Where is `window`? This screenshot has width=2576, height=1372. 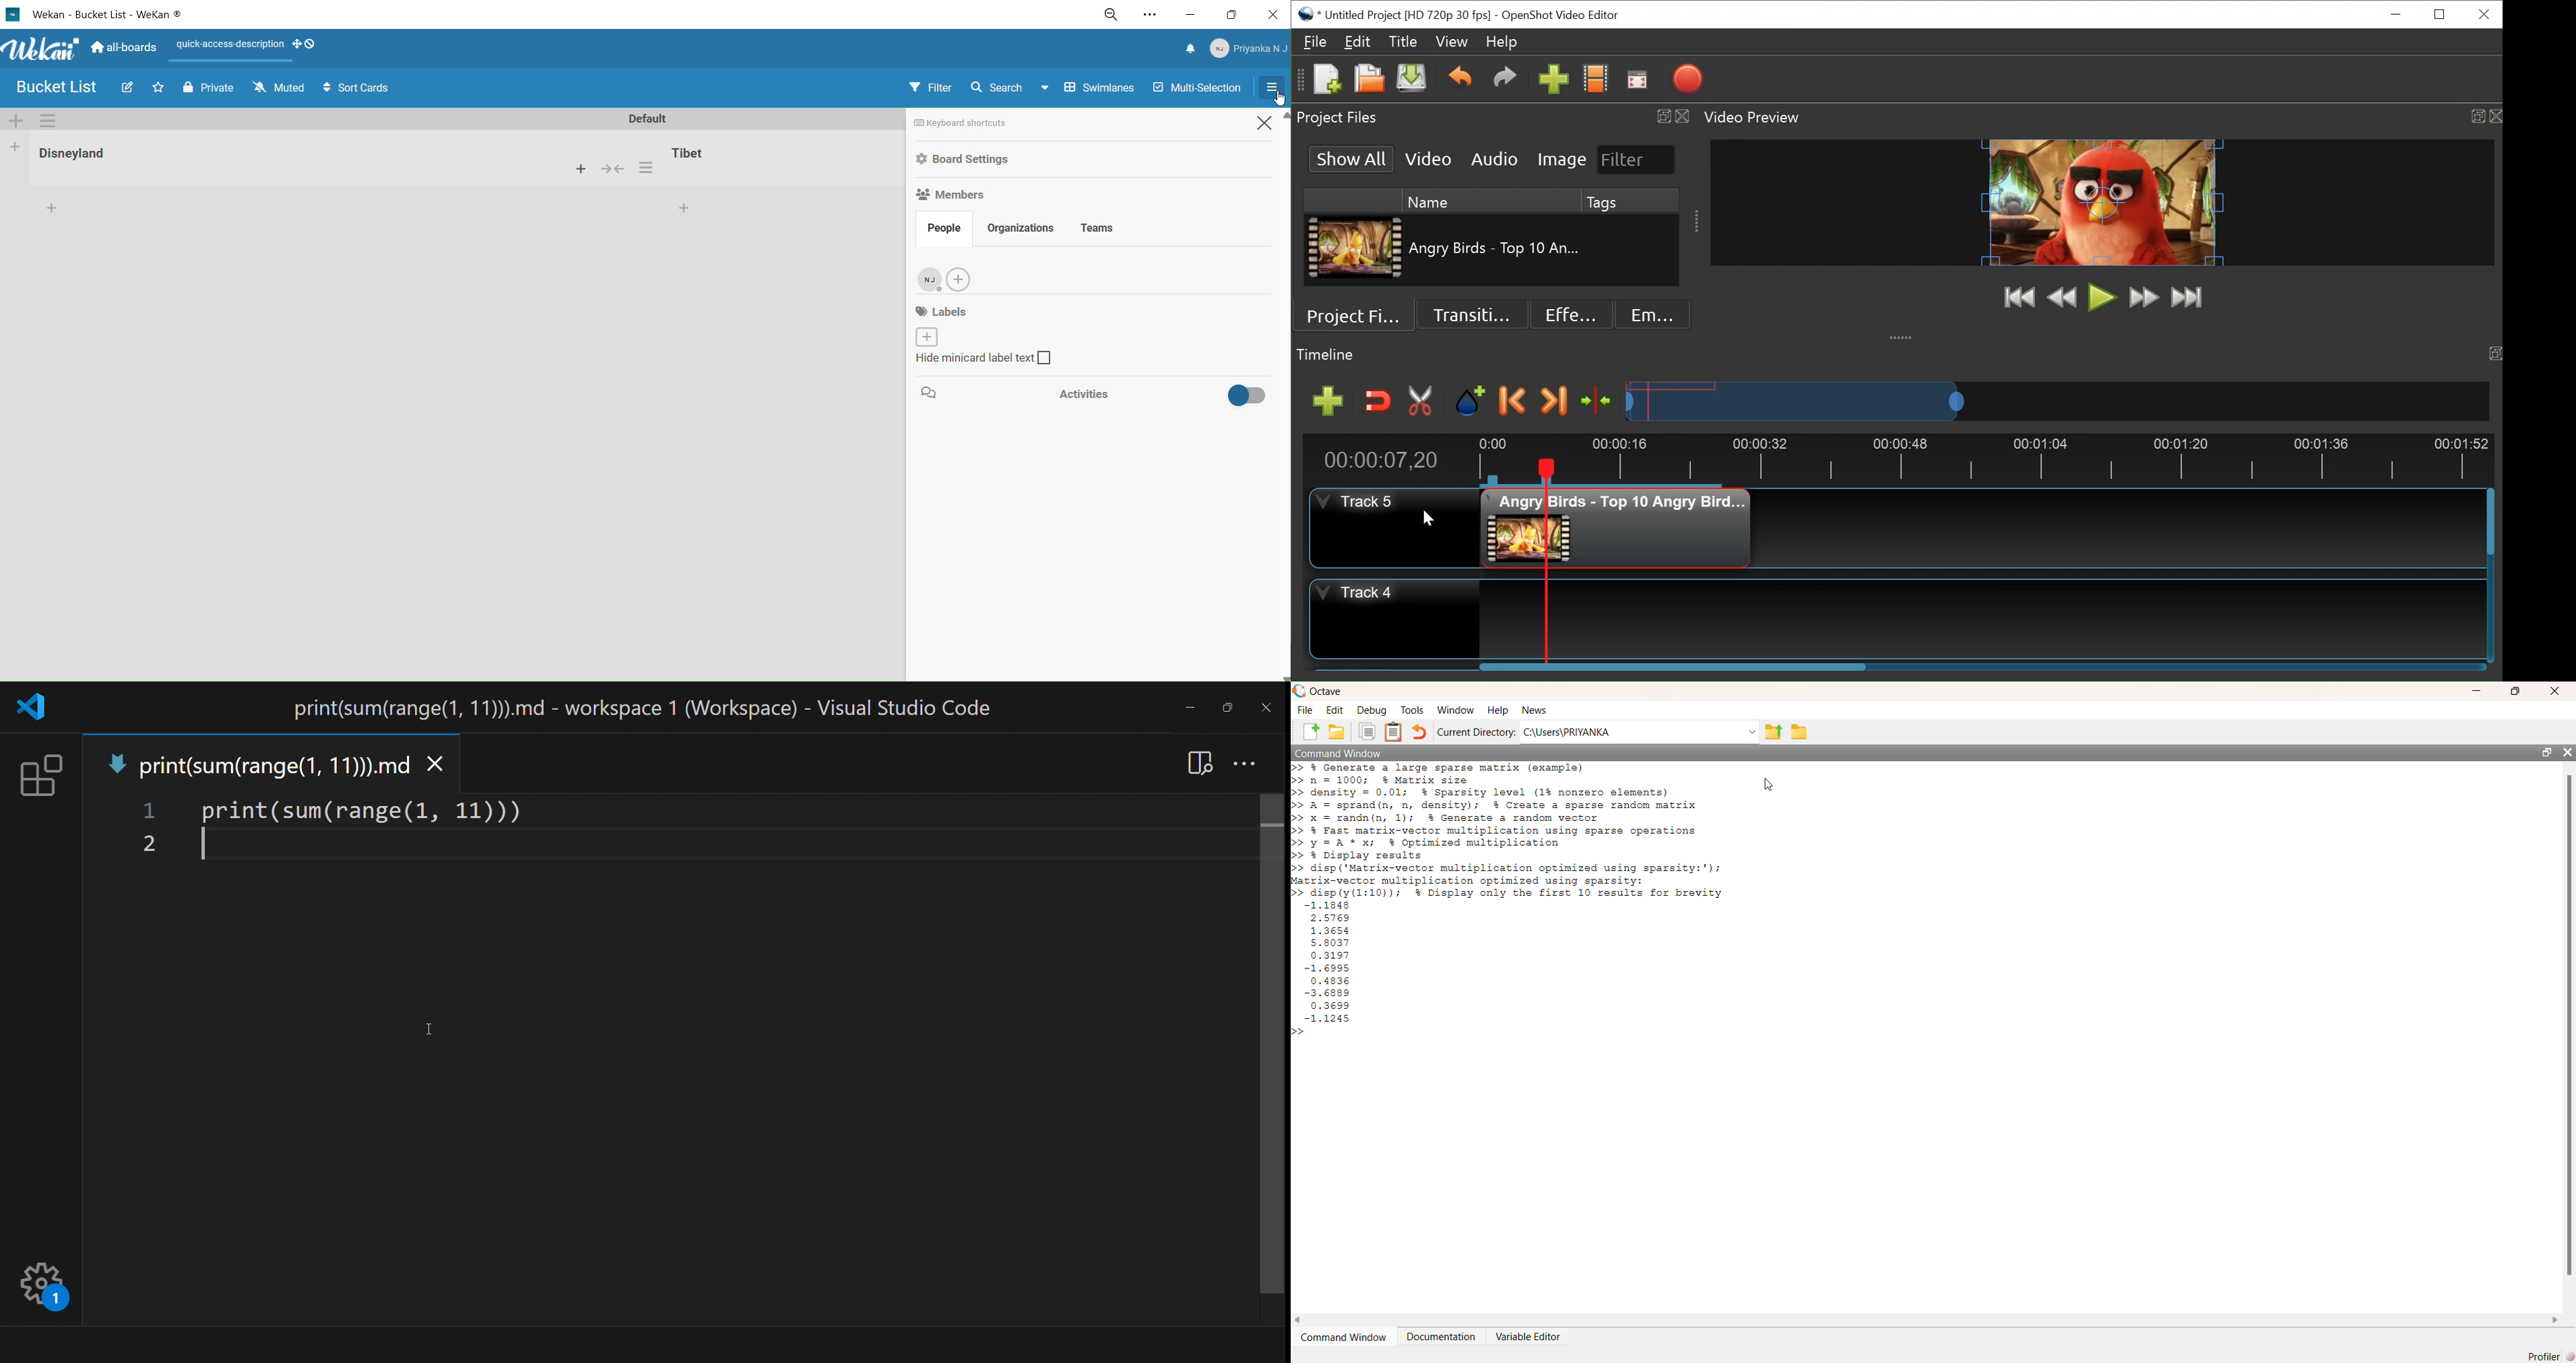
window is located at coordinates (1455, 709).